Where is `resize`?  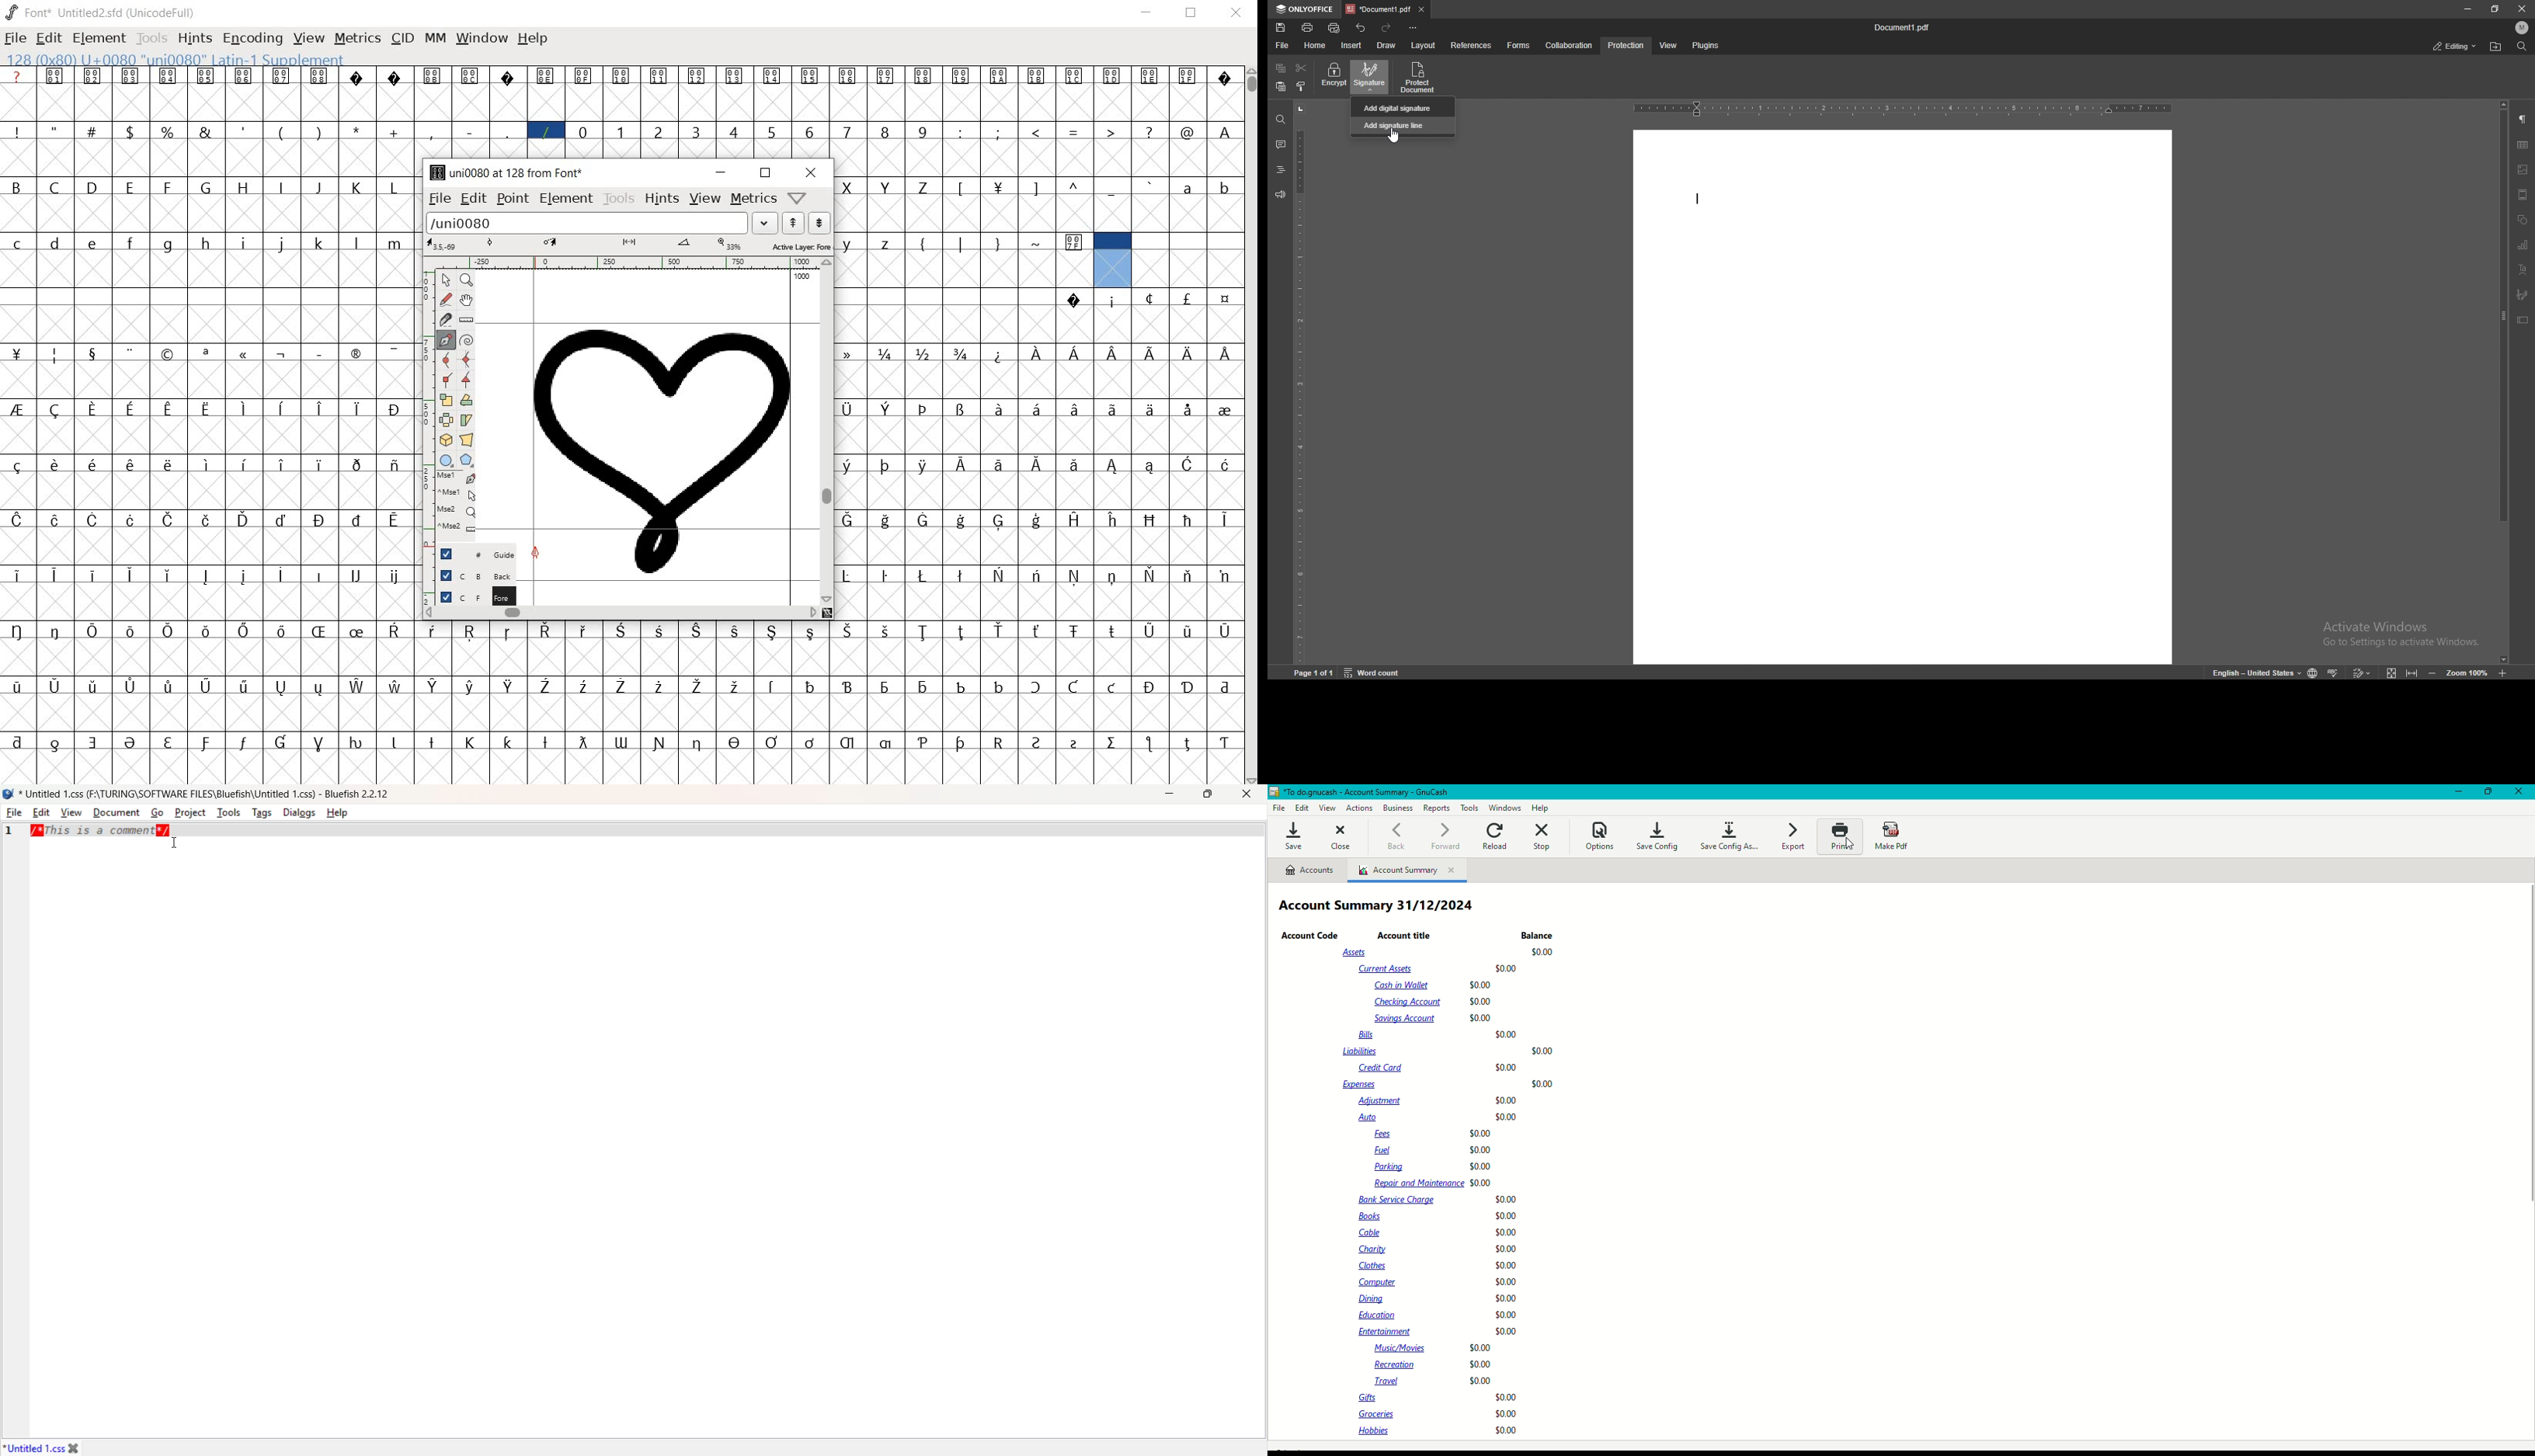
resize is located at coordinates (2496, 9).